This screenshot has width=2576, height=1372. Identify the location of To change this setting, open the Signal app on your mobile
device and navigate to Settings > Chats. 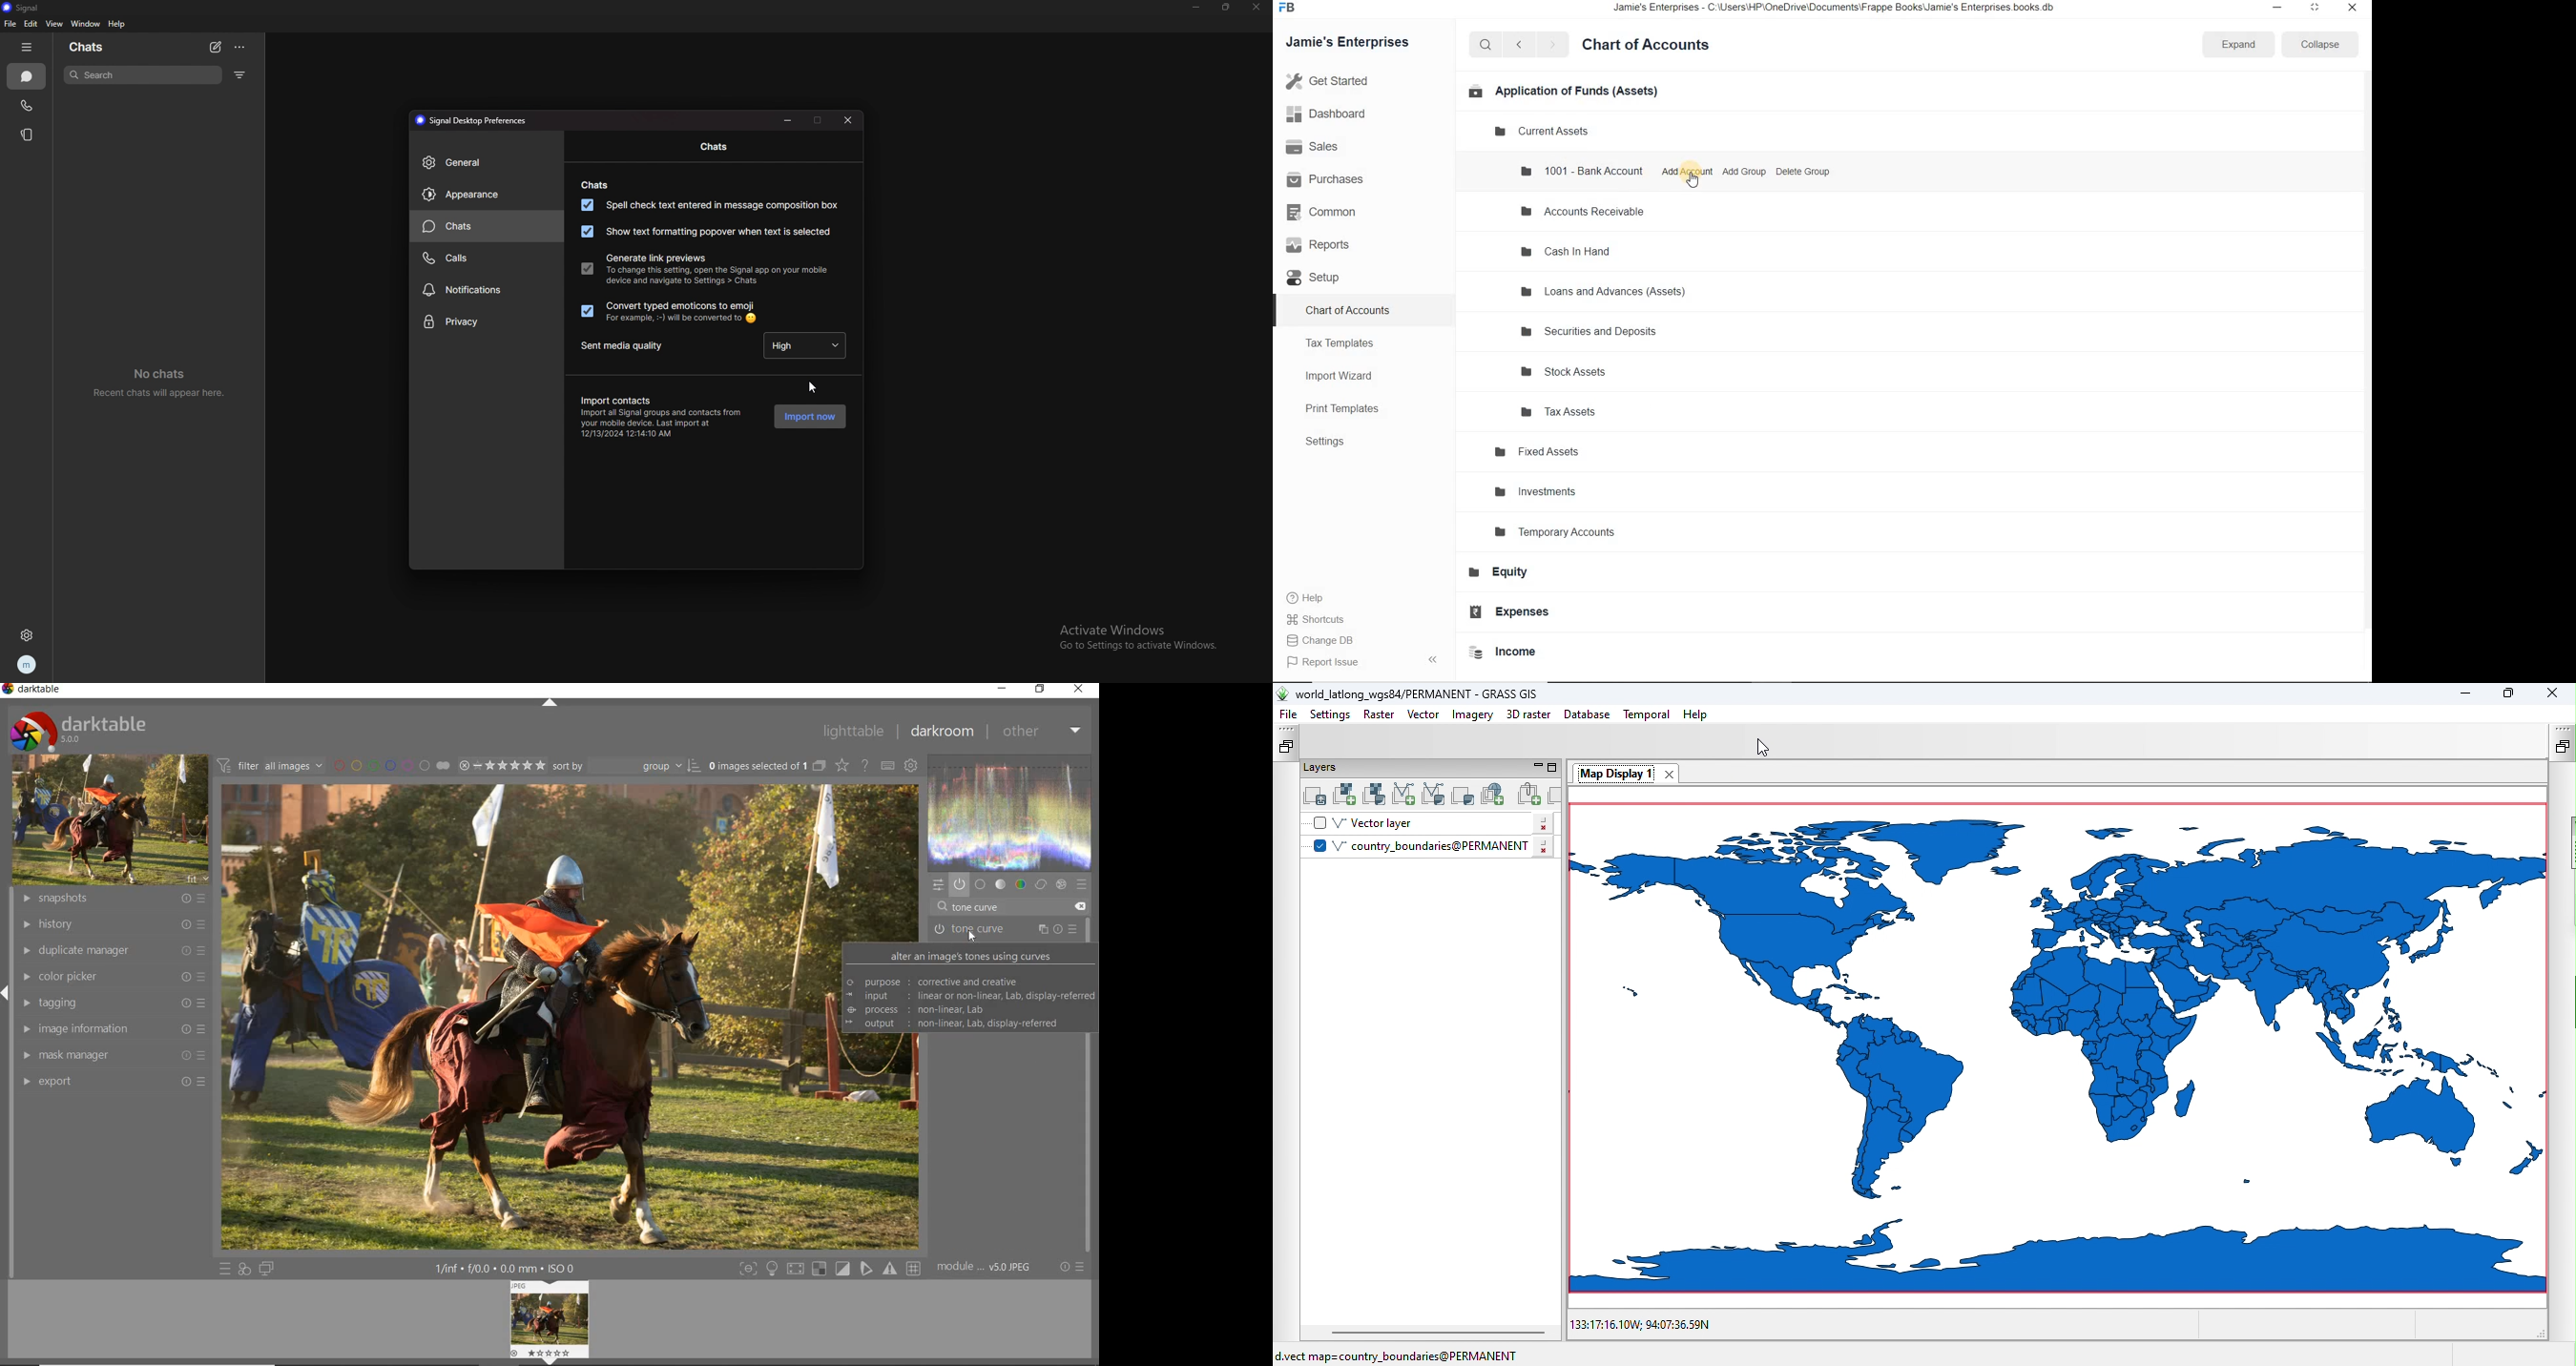
(719, 280).